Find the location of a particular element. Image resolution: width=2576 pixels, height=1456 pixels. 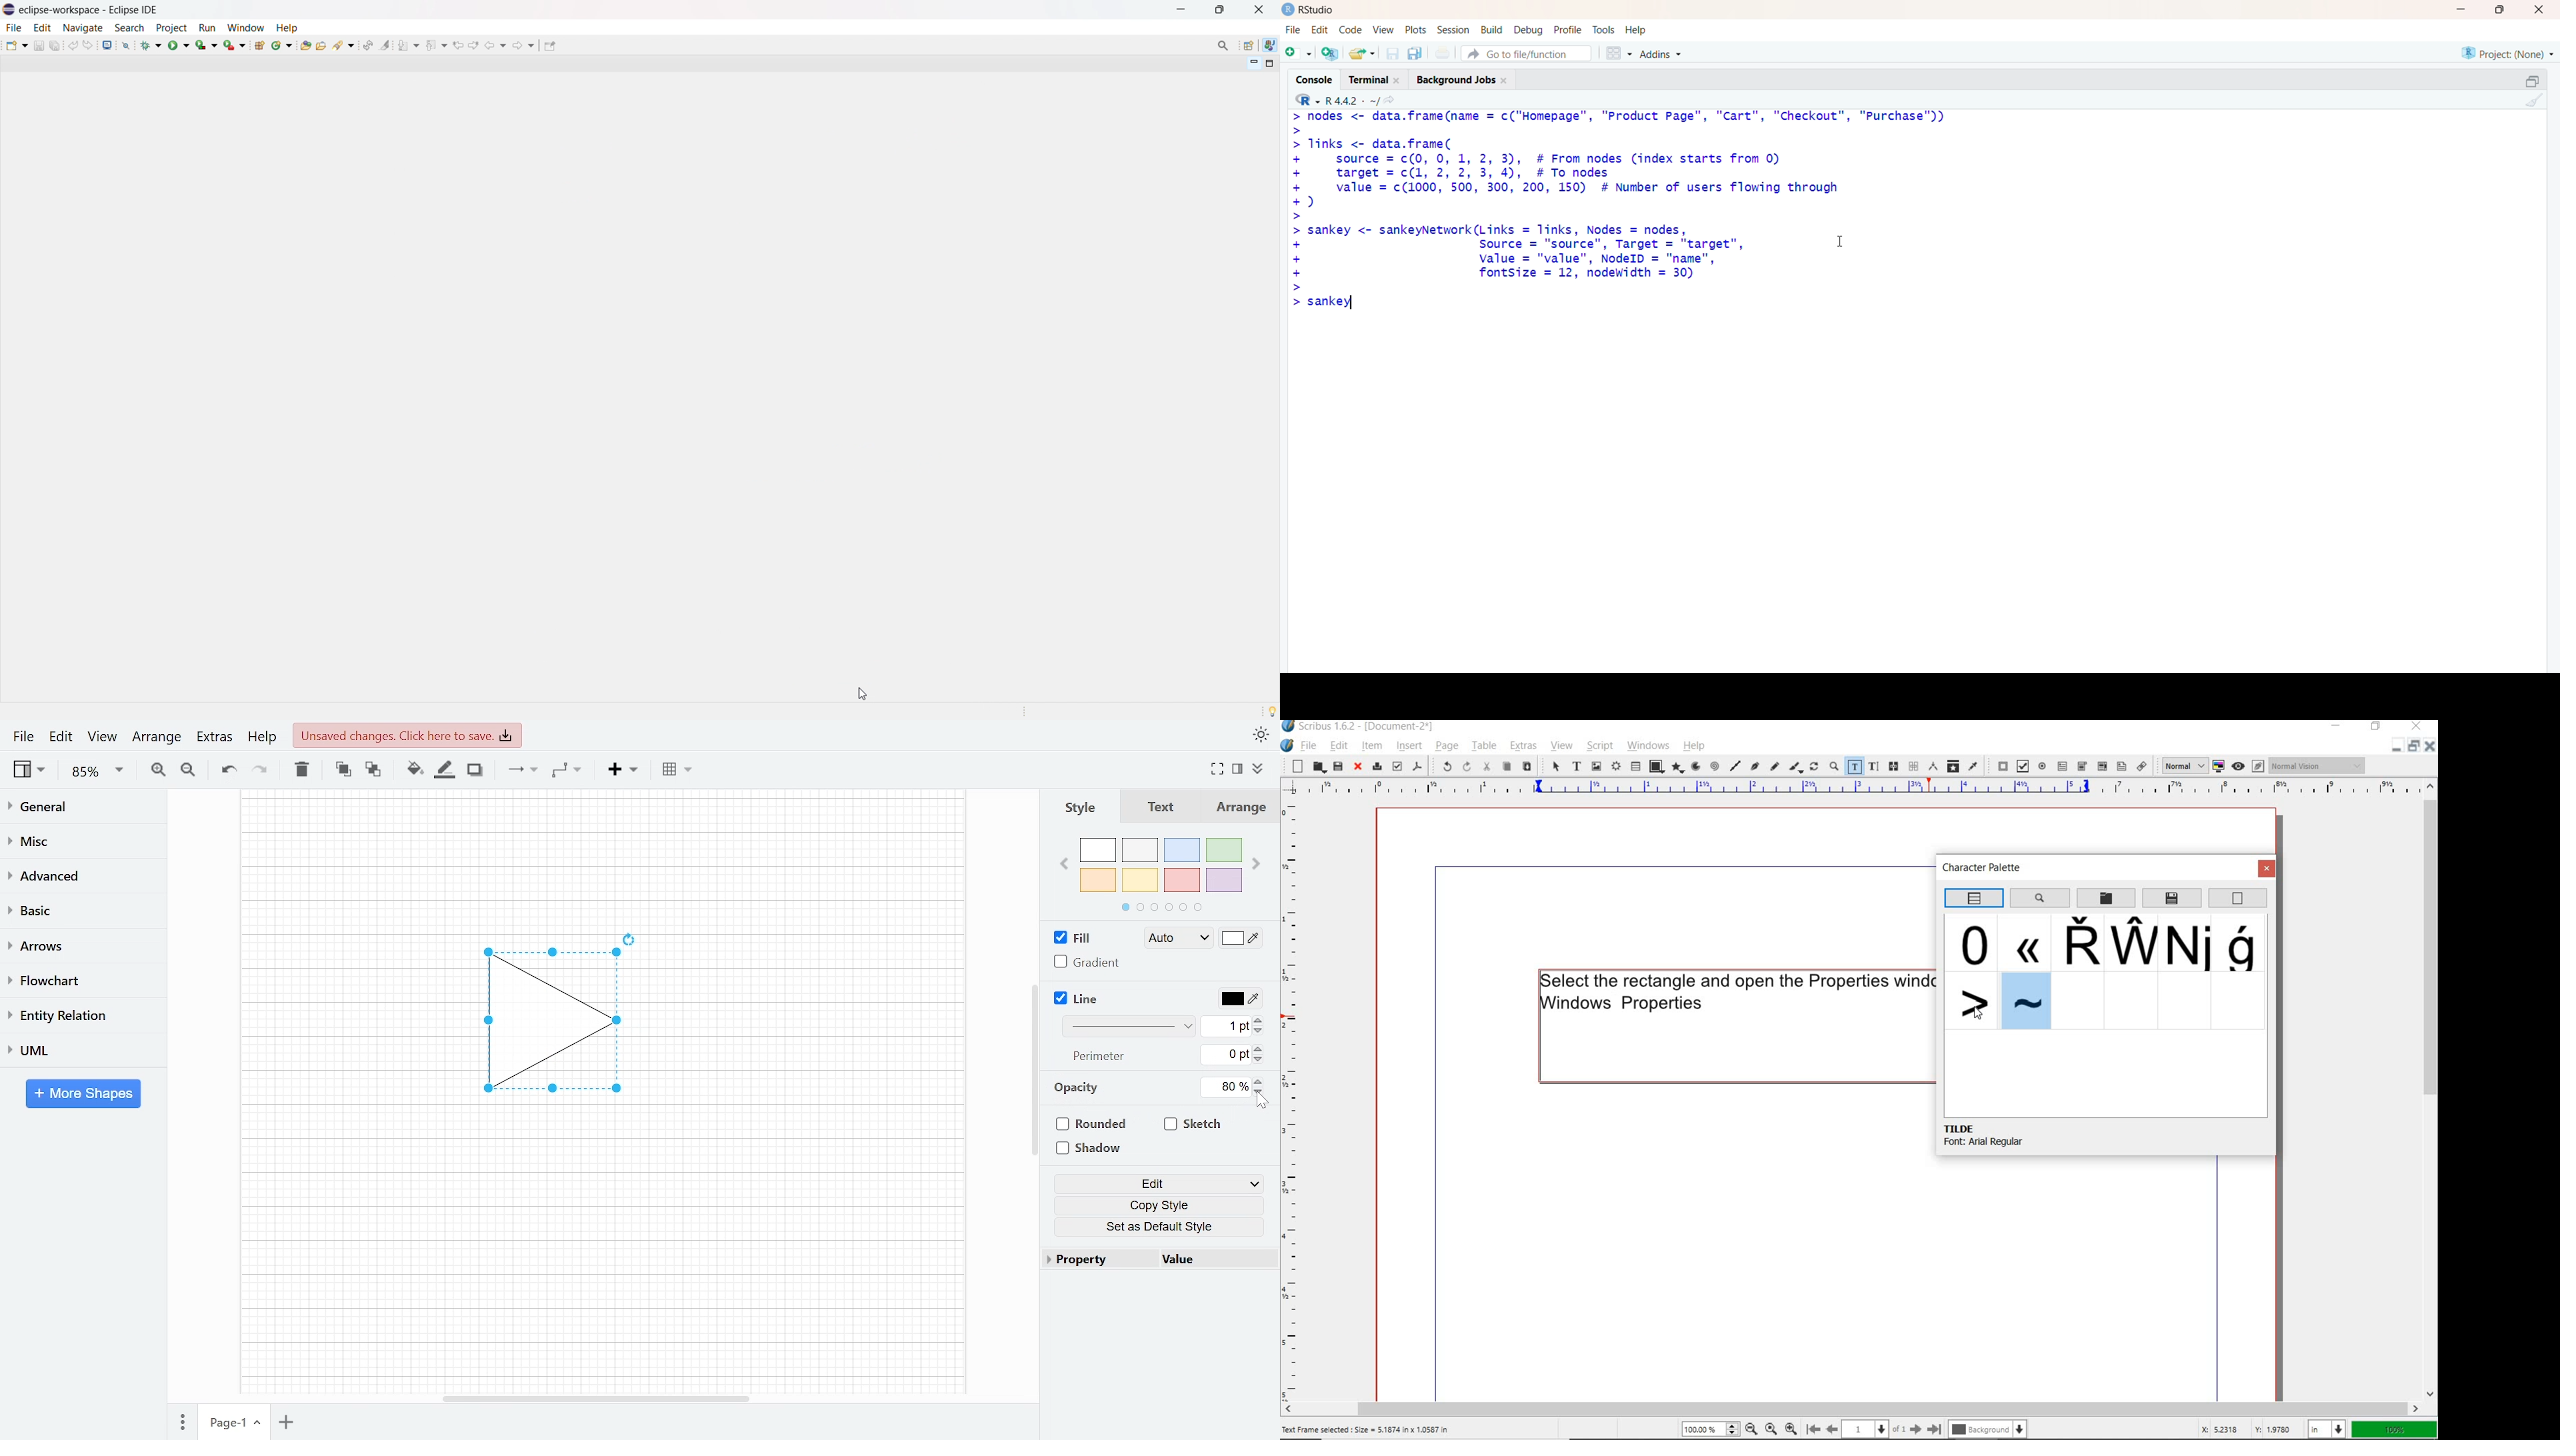

go to file function is located at coordinates (1527, 53).